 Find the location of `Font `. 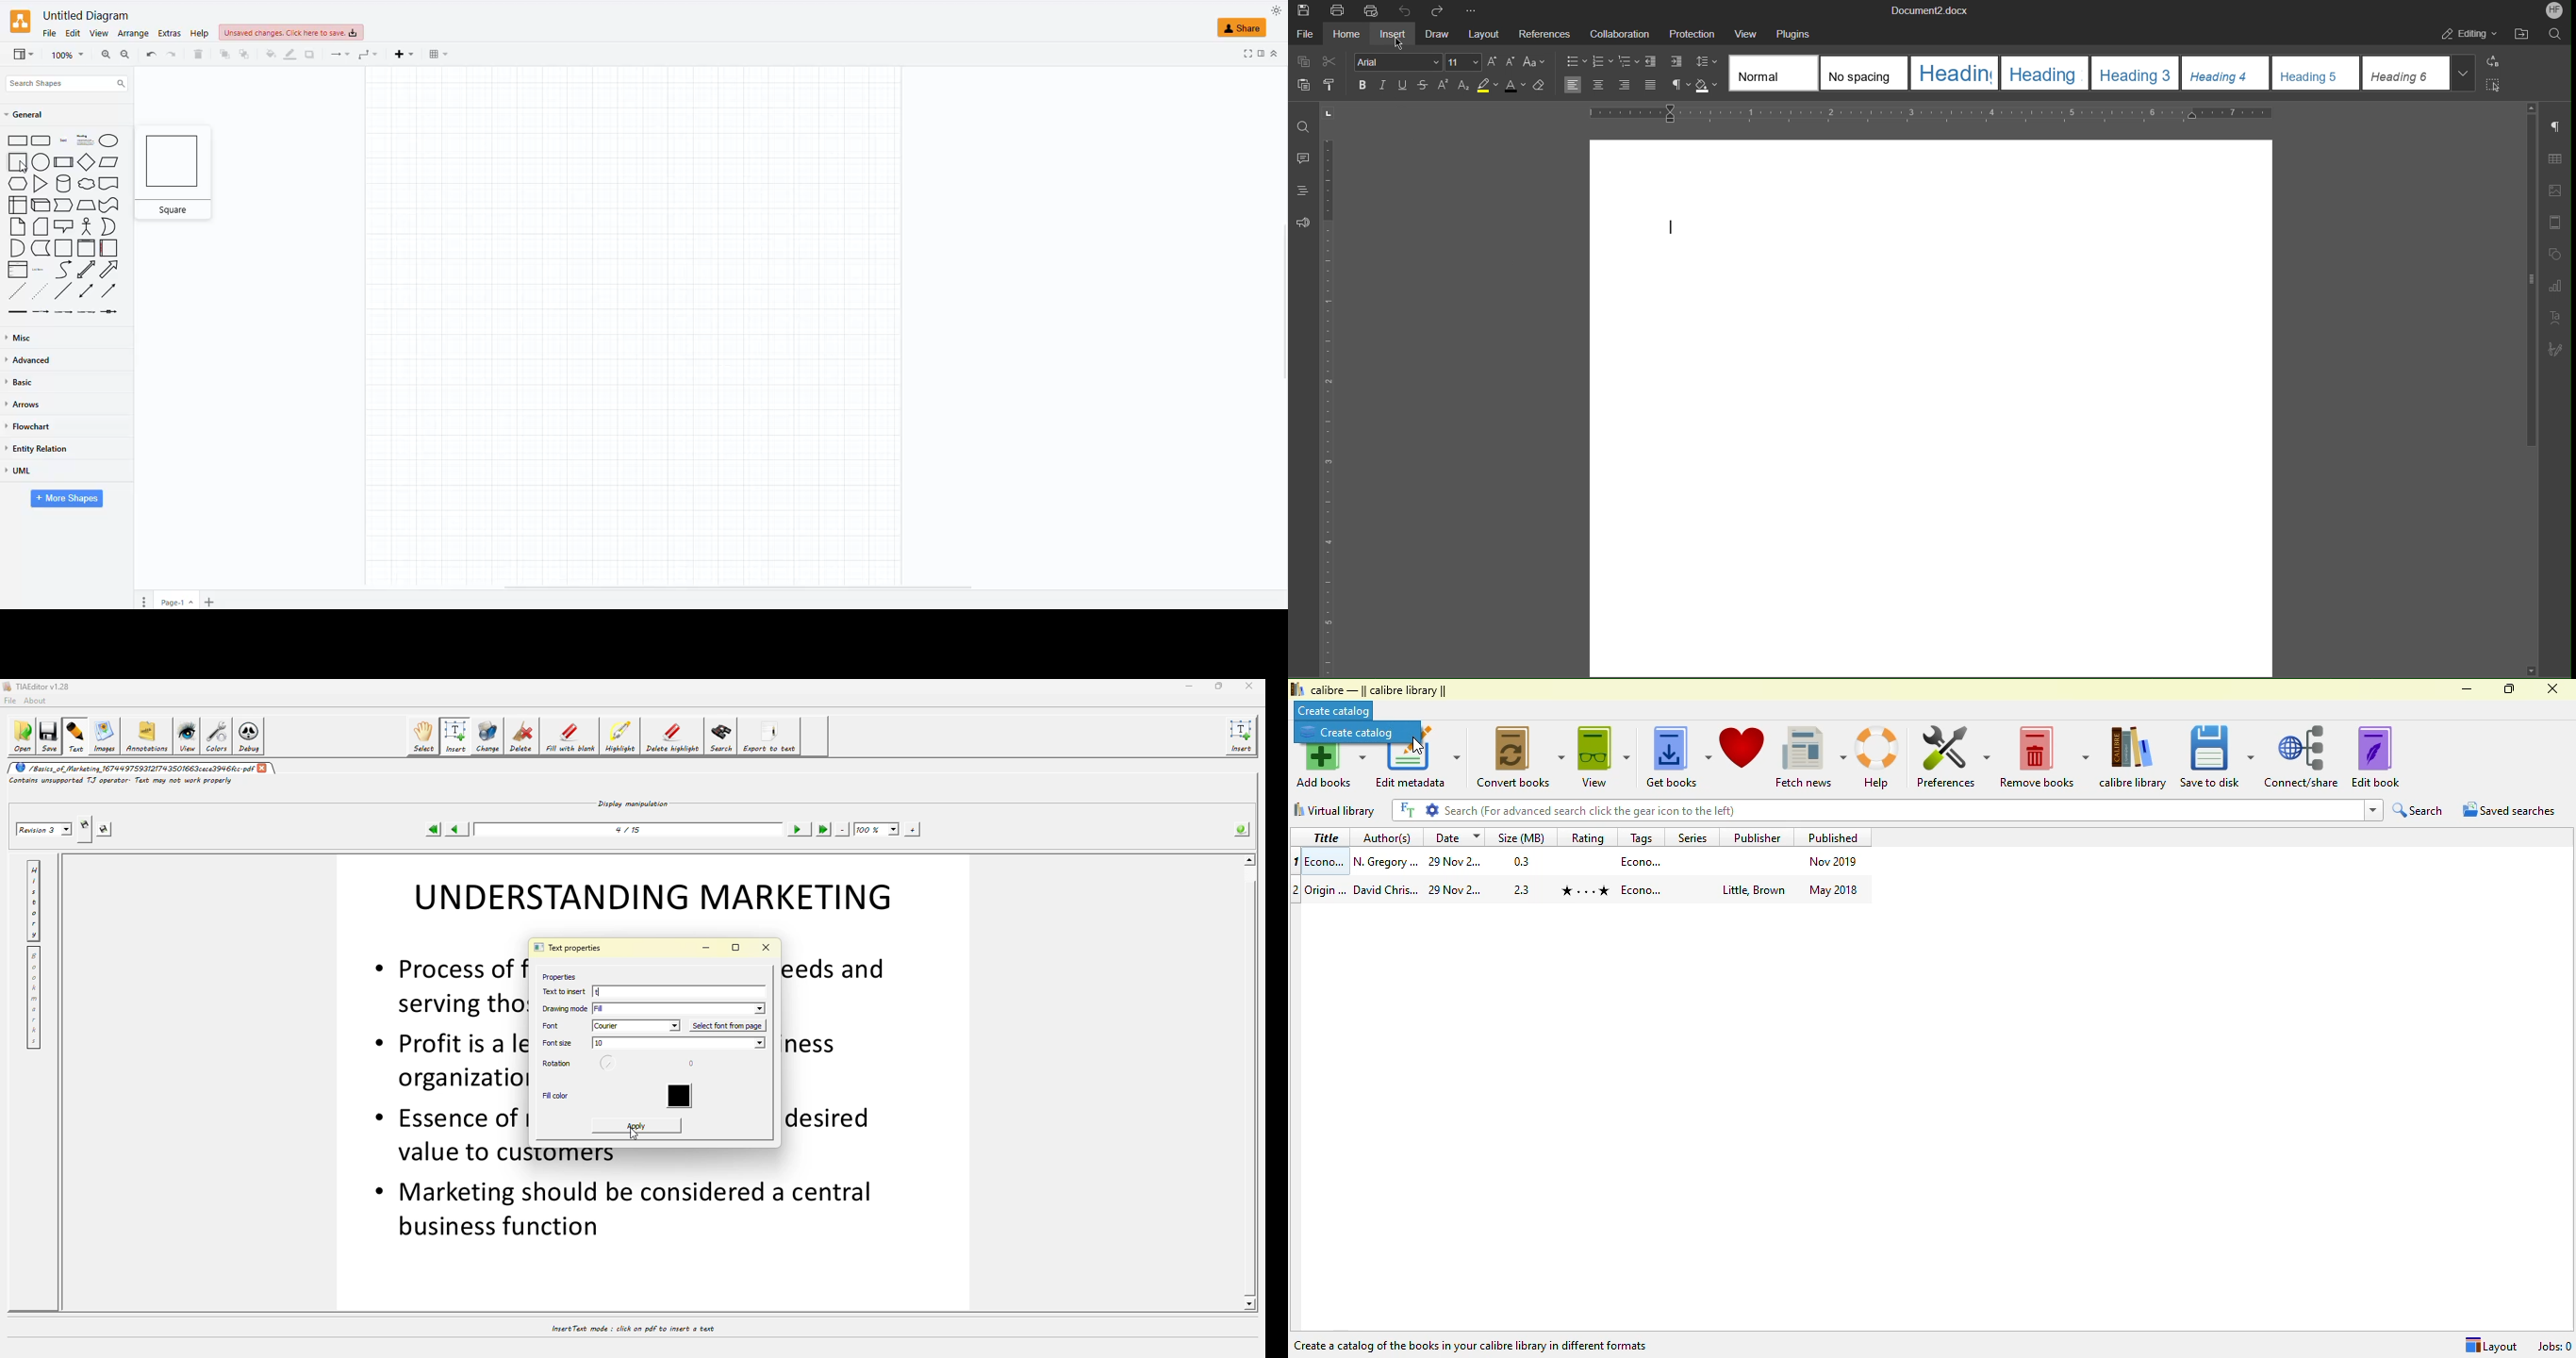

Font  is located at coordinates (1399, 62).